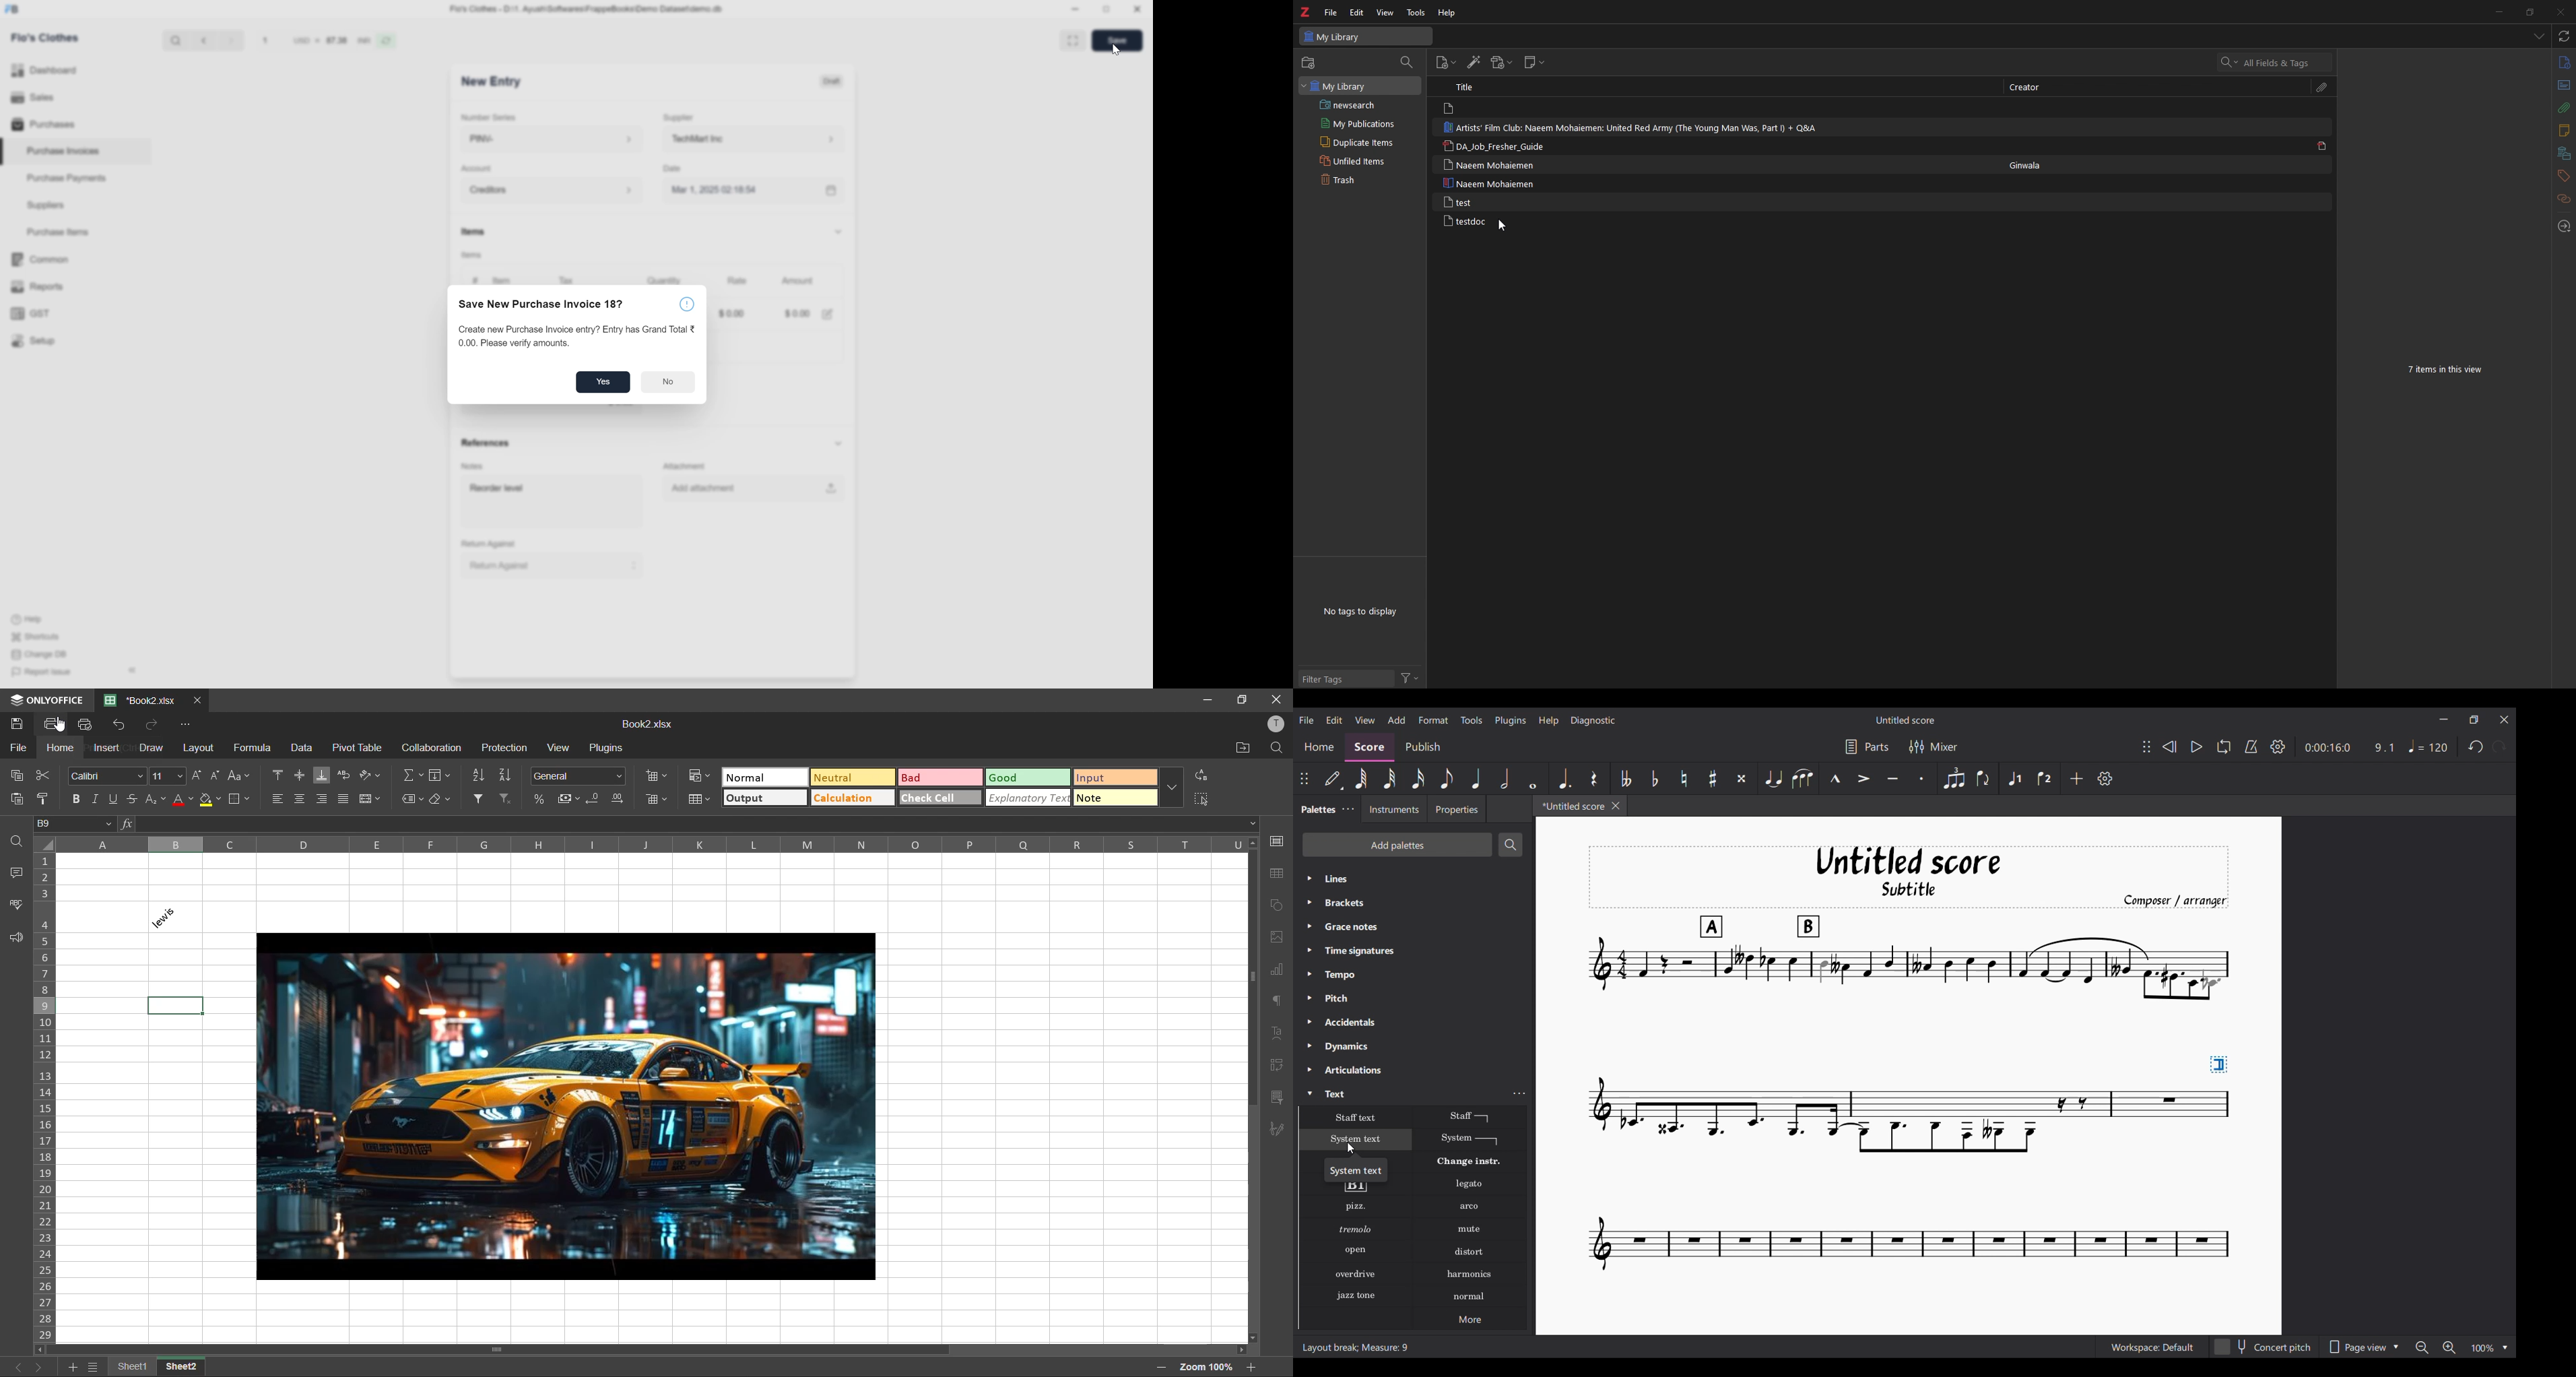 This screenshot has height=1400, width=2576. Describe the element at coordinates (1361, 160) in the screenshot. I see `Unfiled items` at that location.